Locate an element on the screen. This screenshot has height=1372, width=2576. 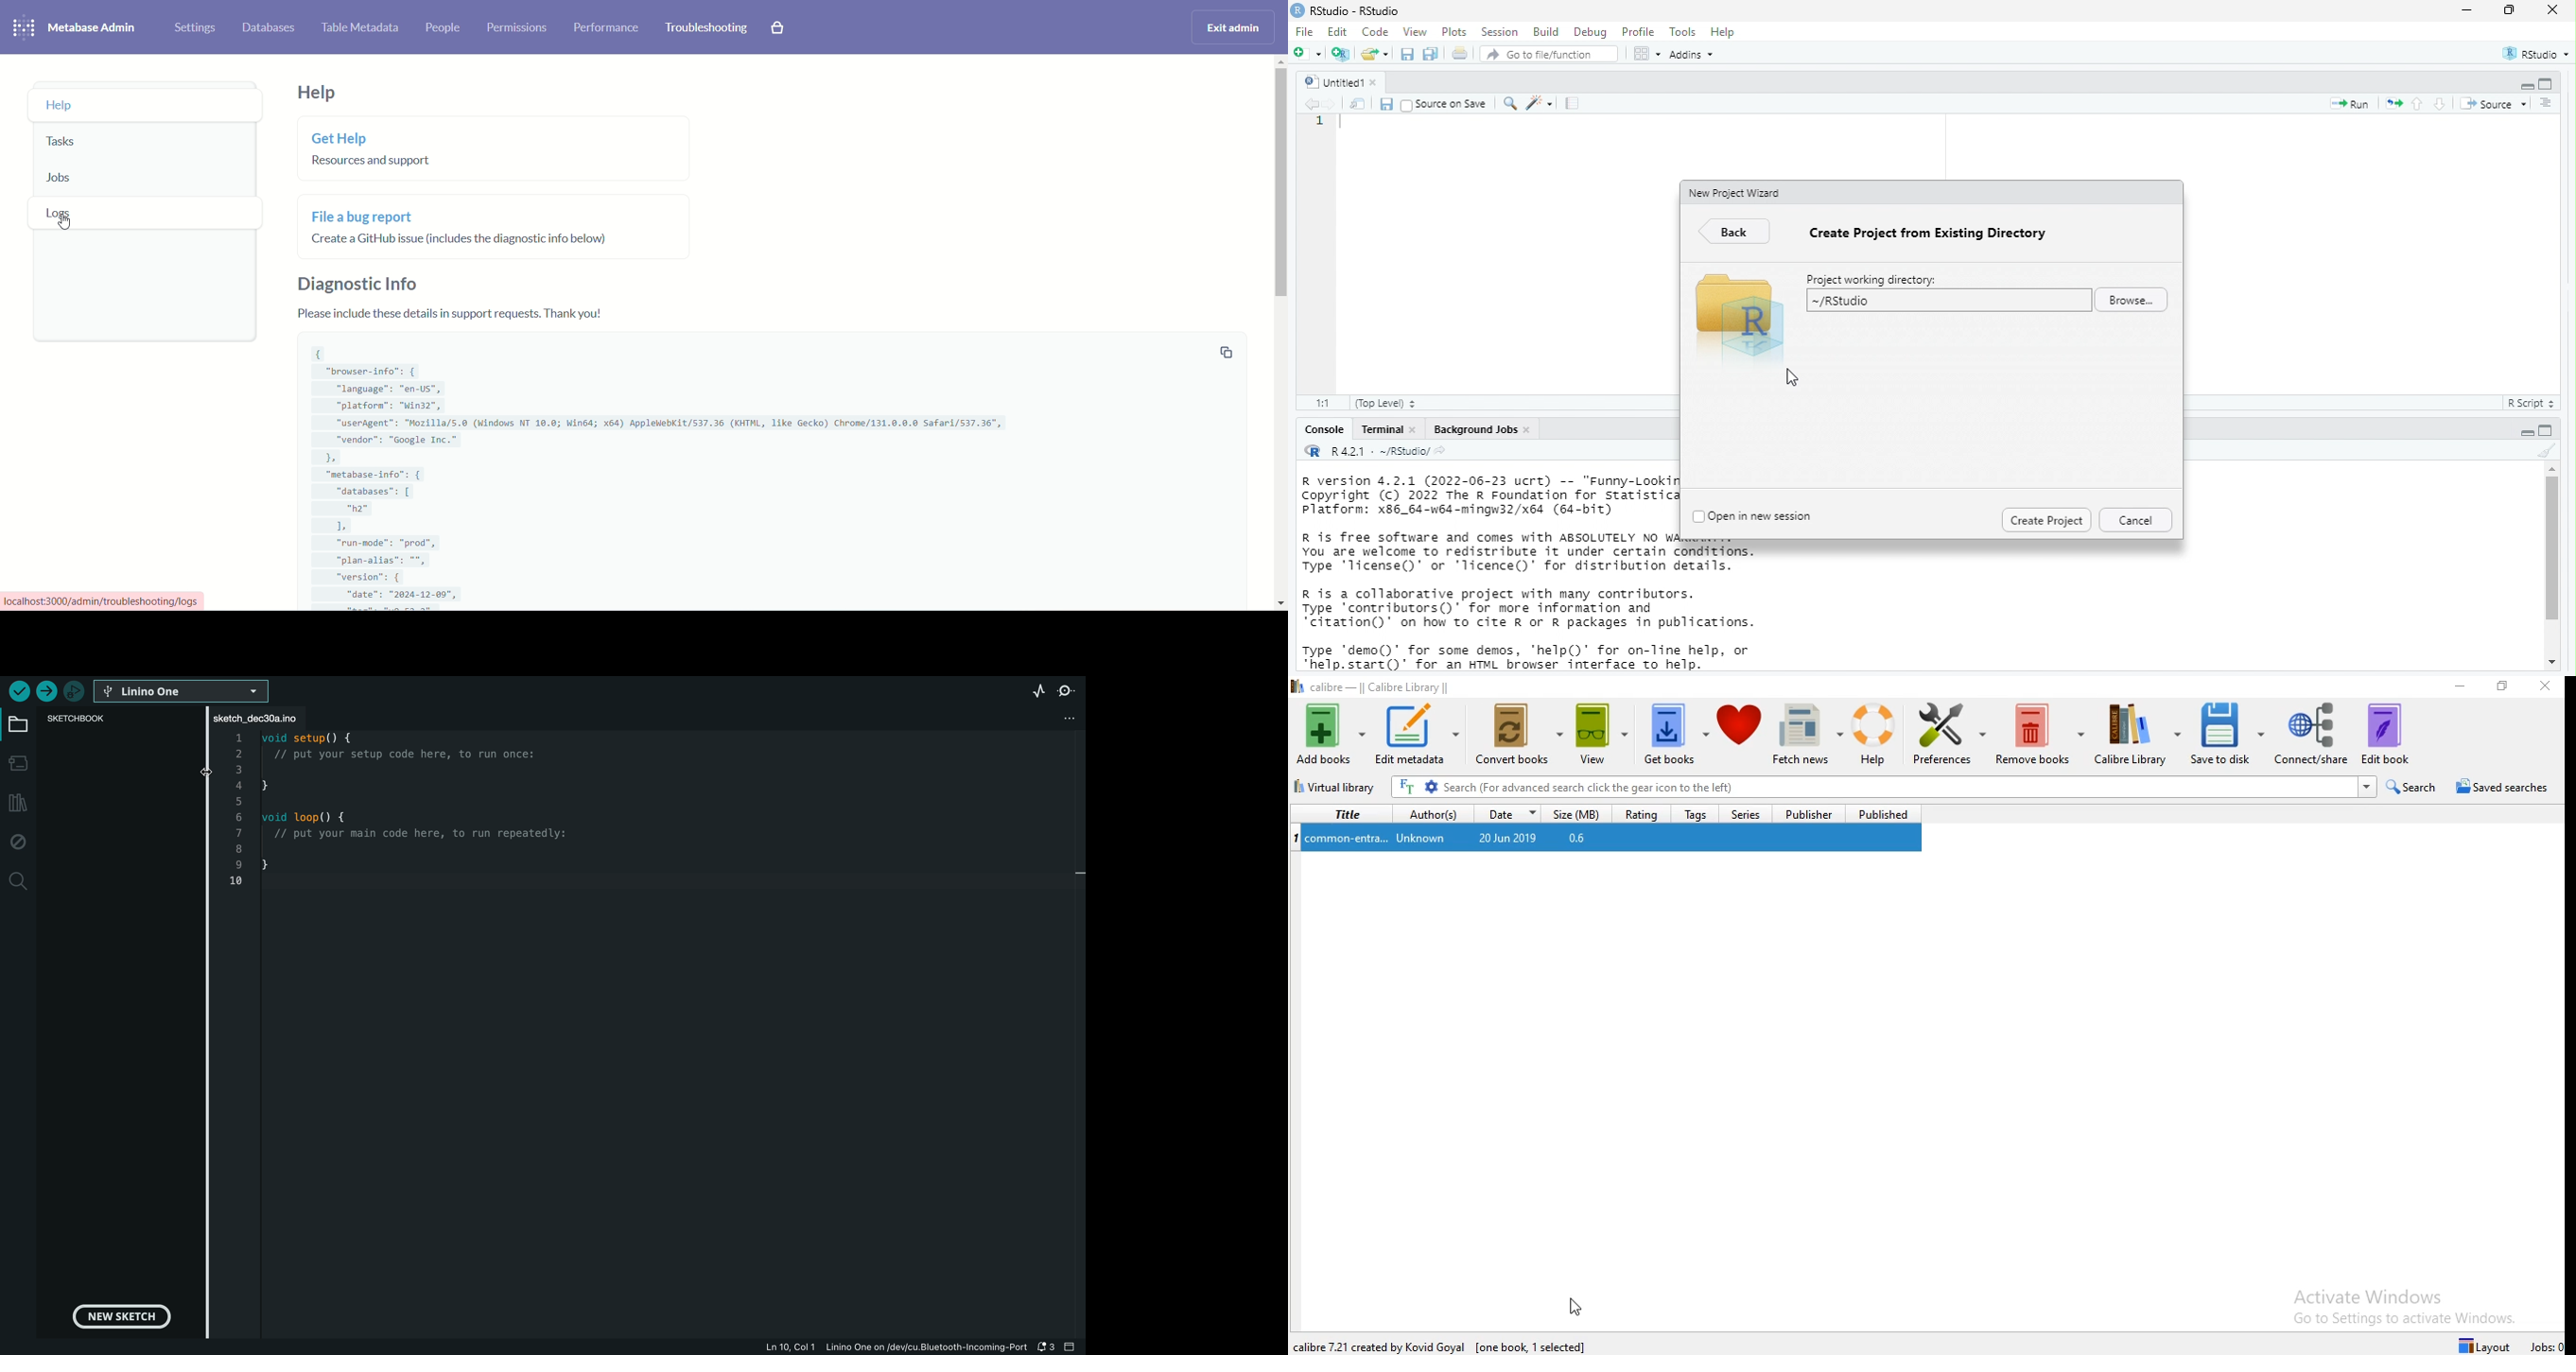
Background jobs is located at coordinates (1473, 430).